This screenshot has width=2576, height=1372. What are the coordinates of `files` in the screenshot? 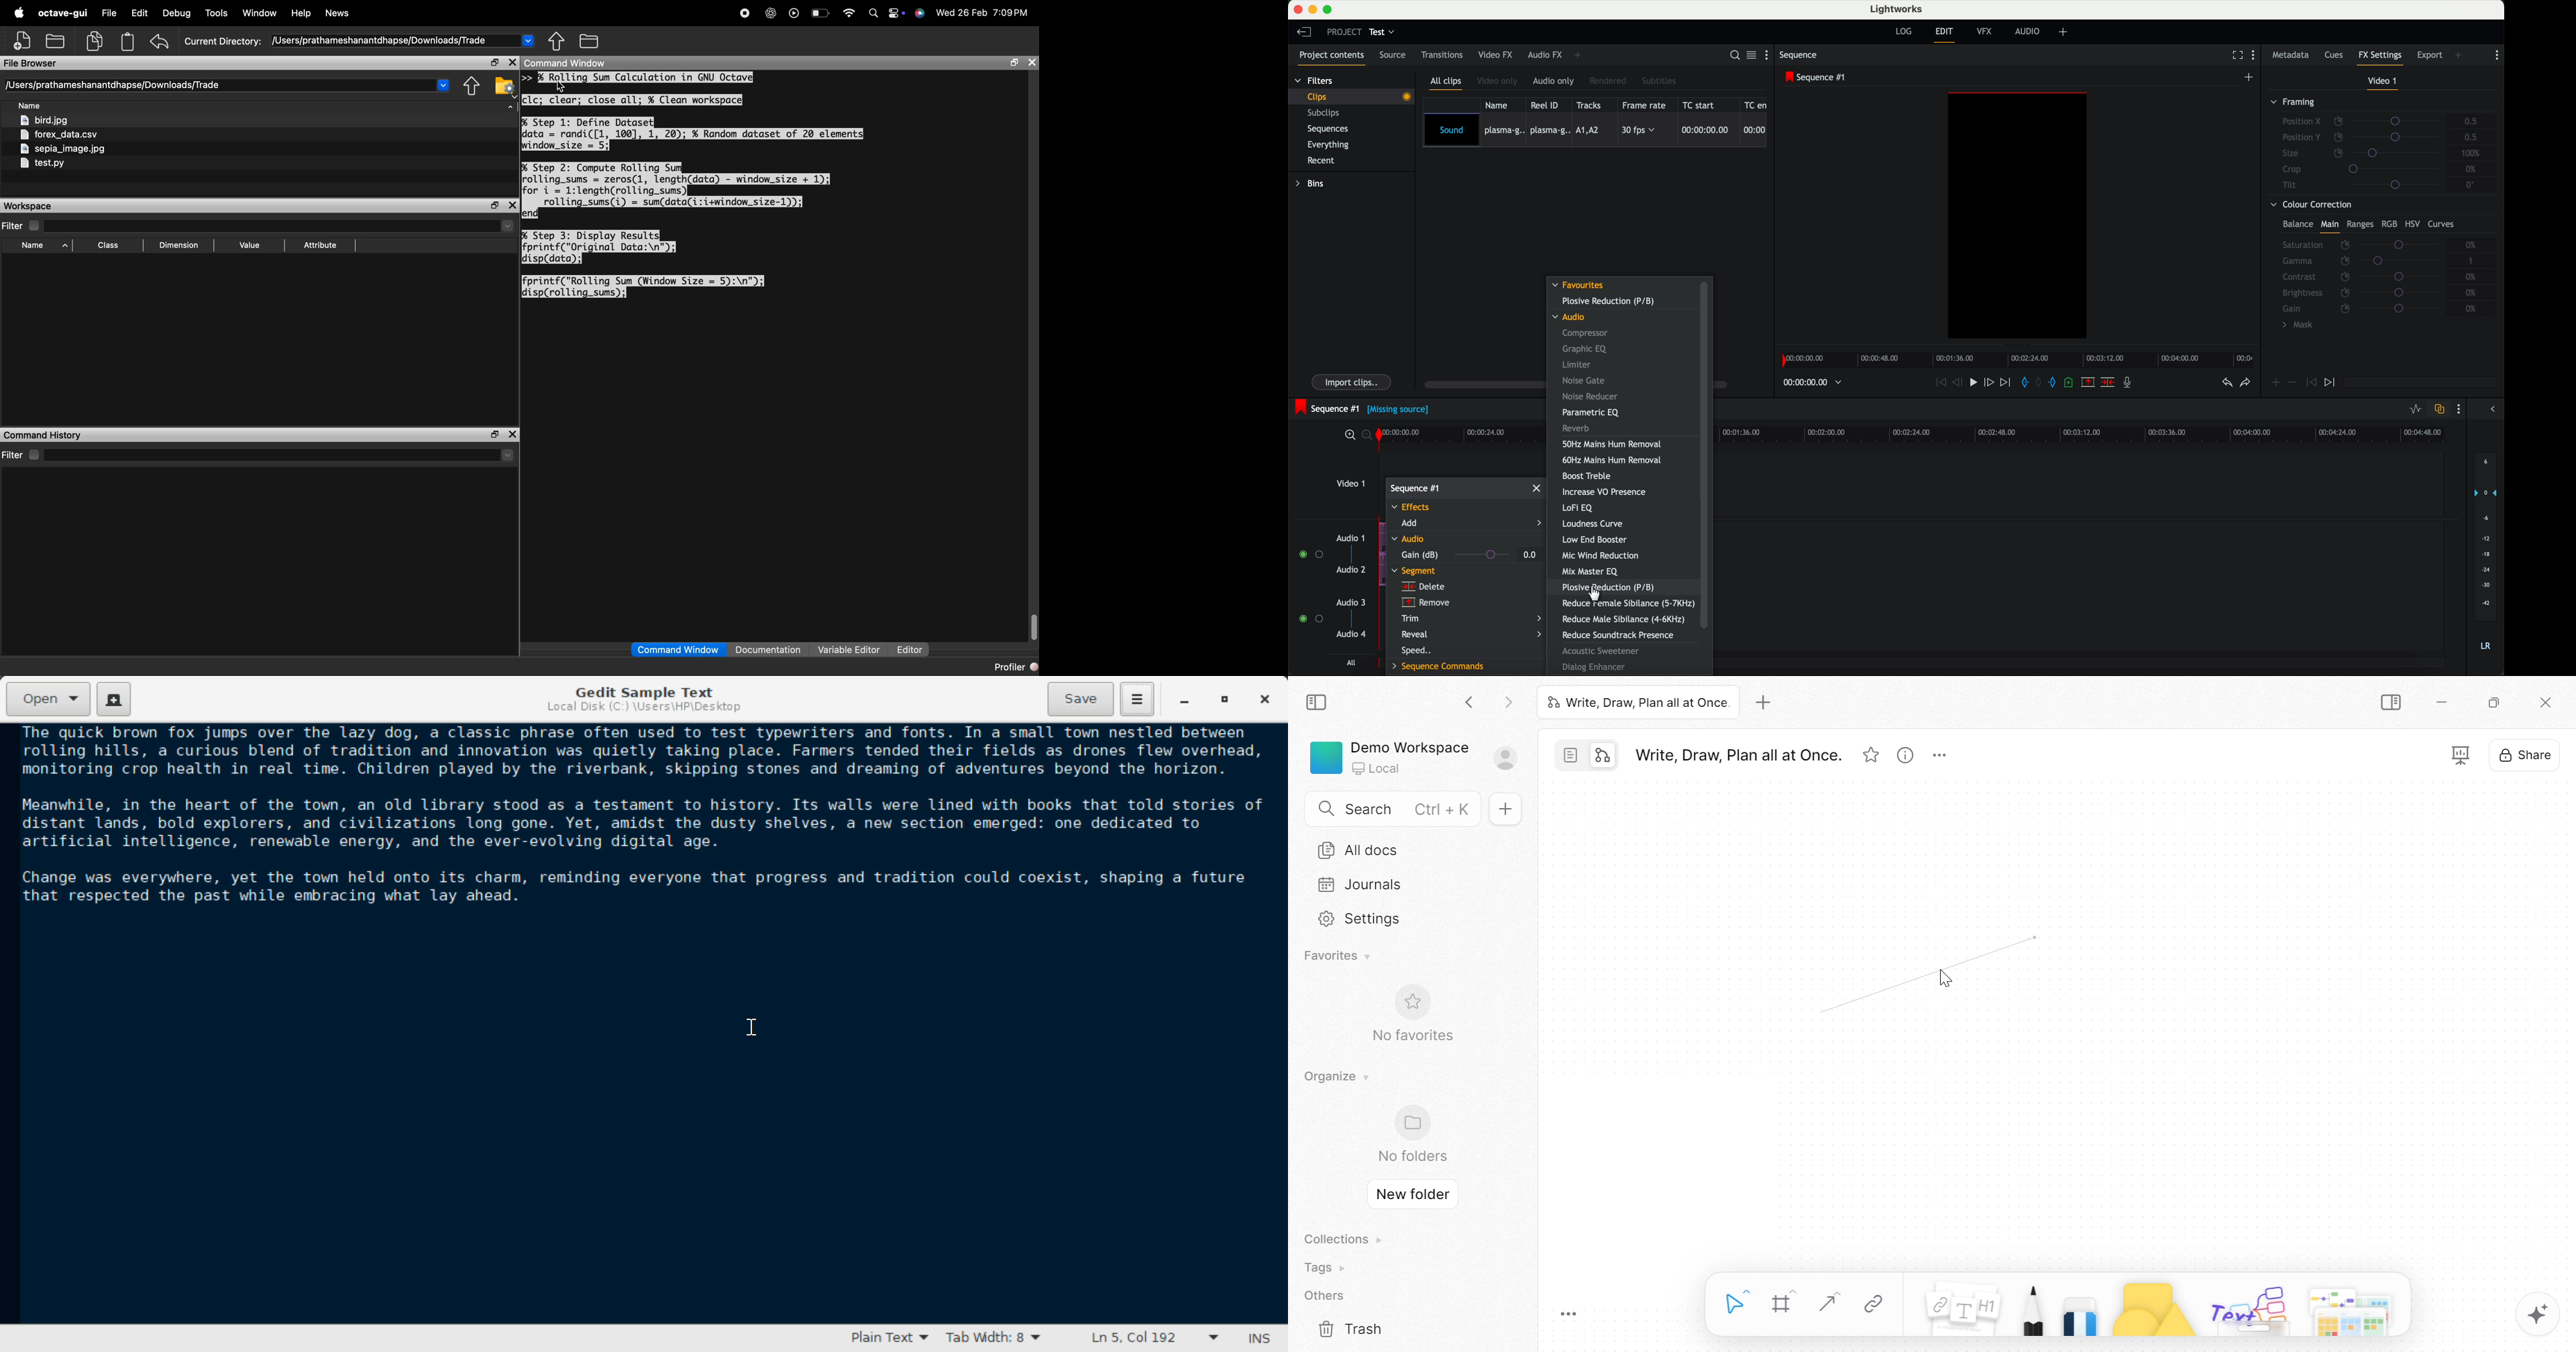 It's located at (82, 144).